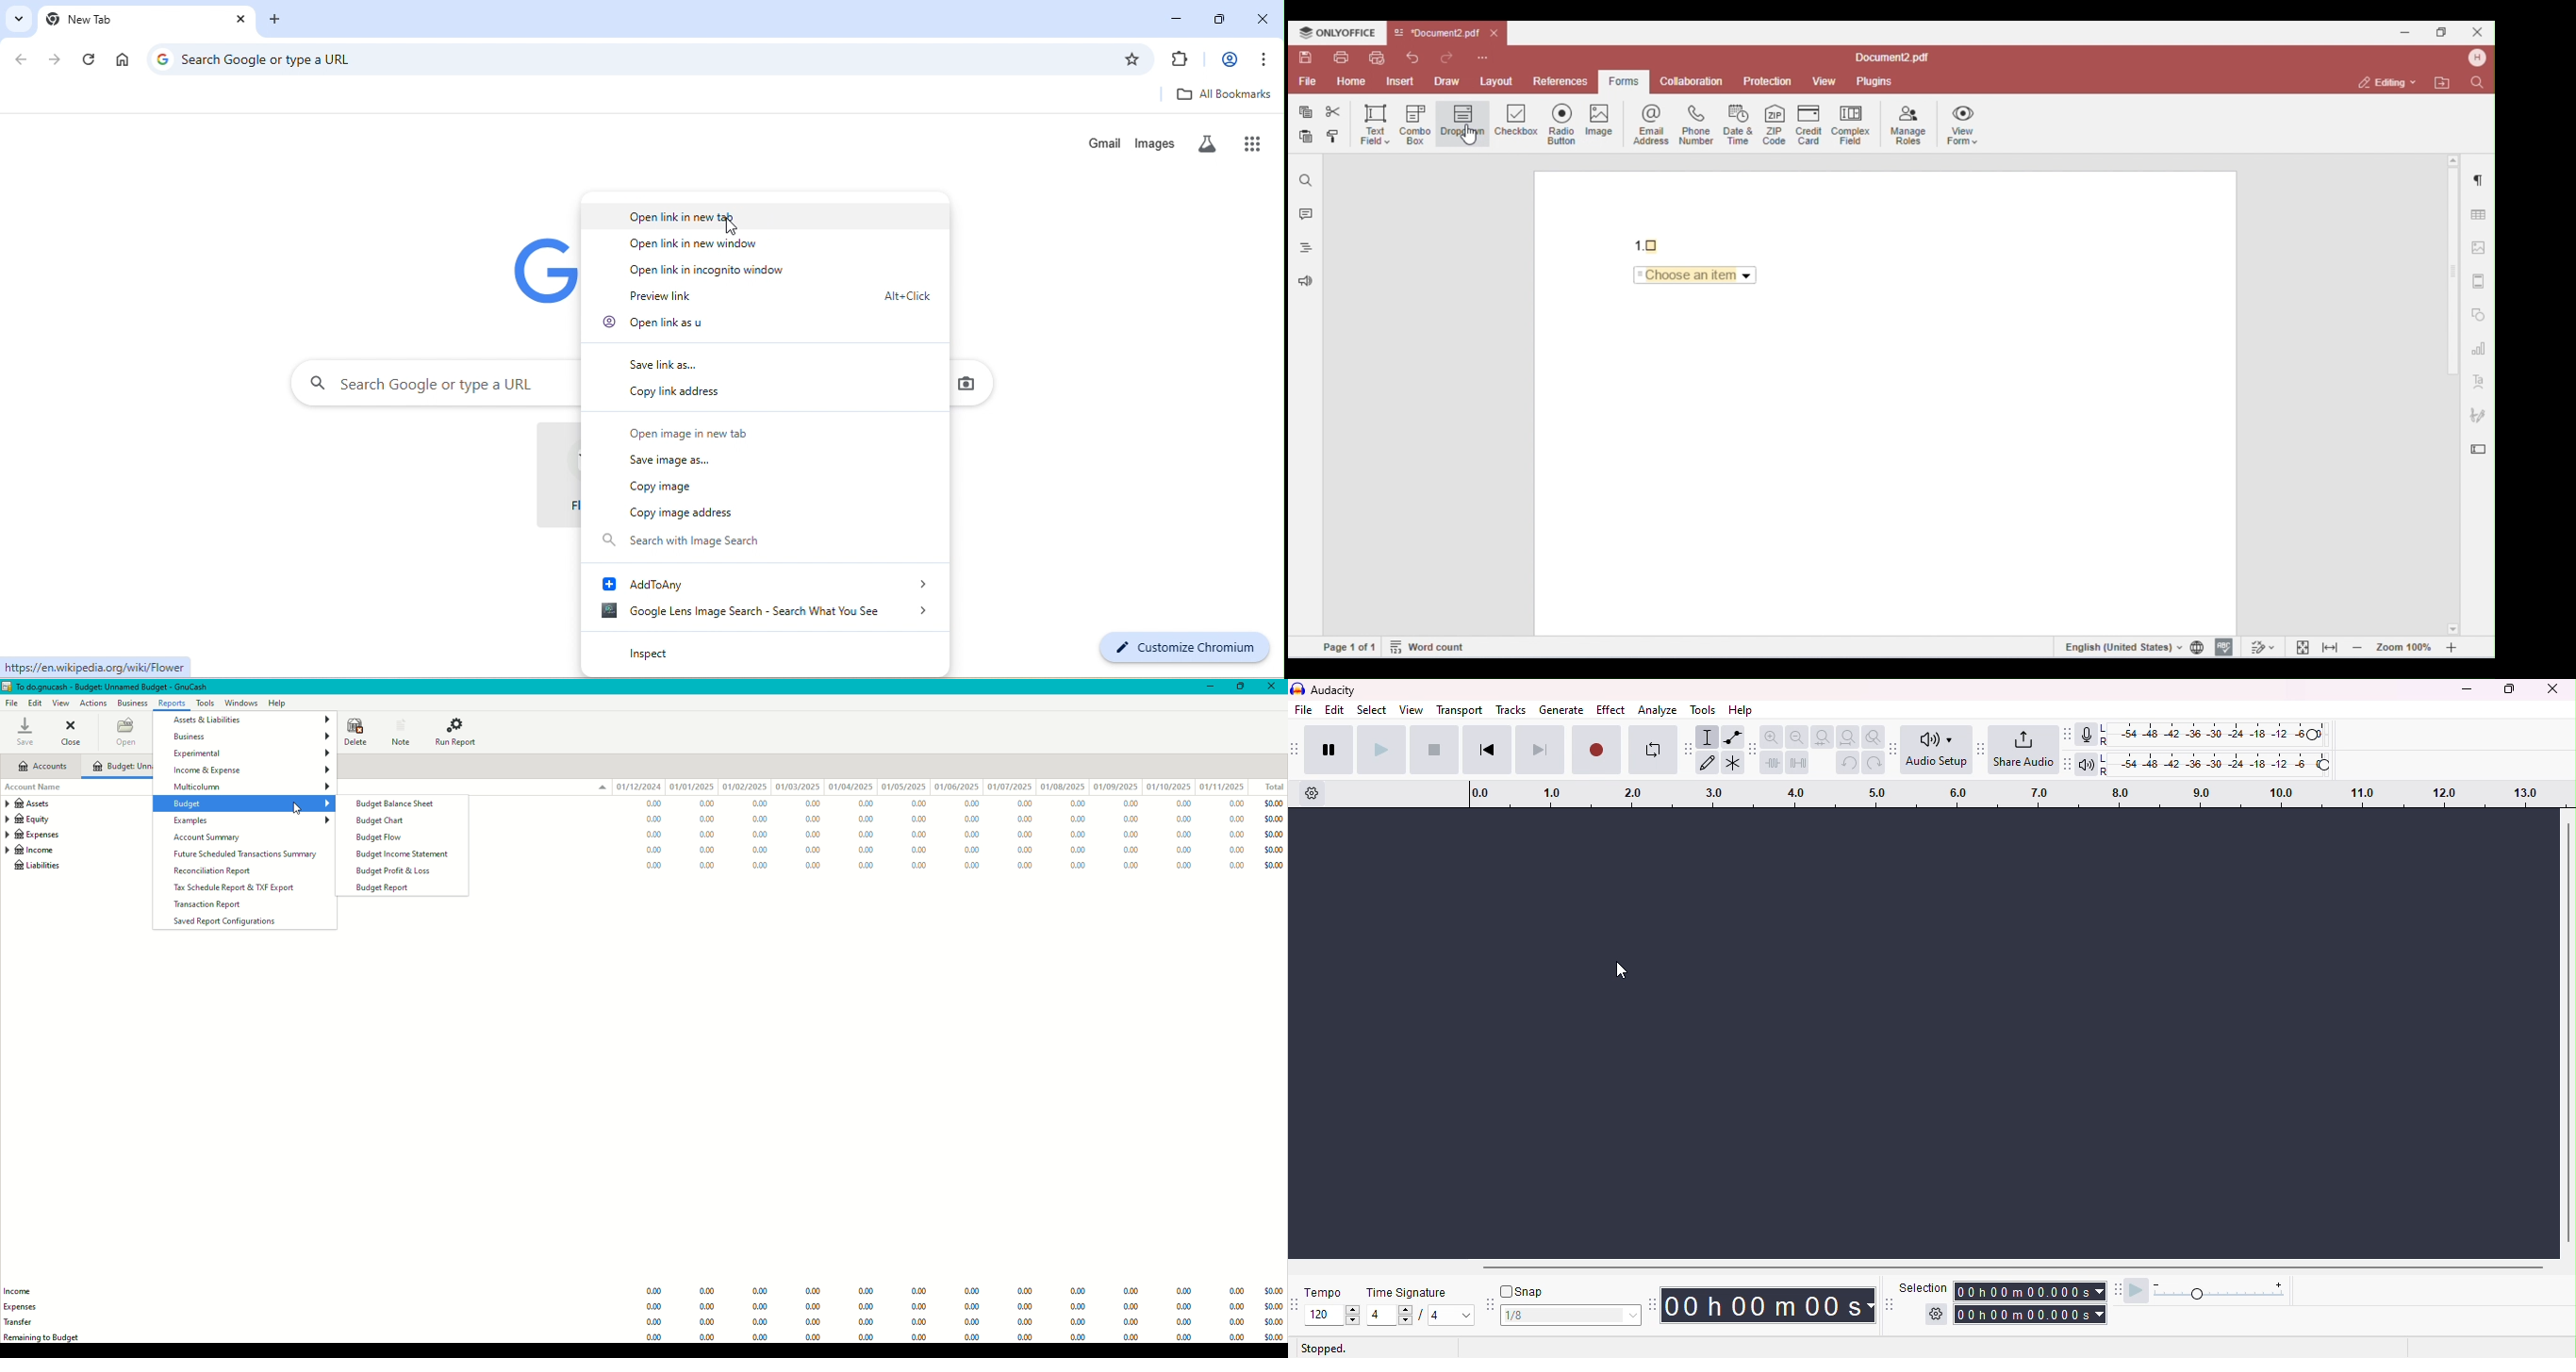 Image resolution: width=2576 pixels, height=1372 pixels. I want to click on Close, so click(1273, 687).